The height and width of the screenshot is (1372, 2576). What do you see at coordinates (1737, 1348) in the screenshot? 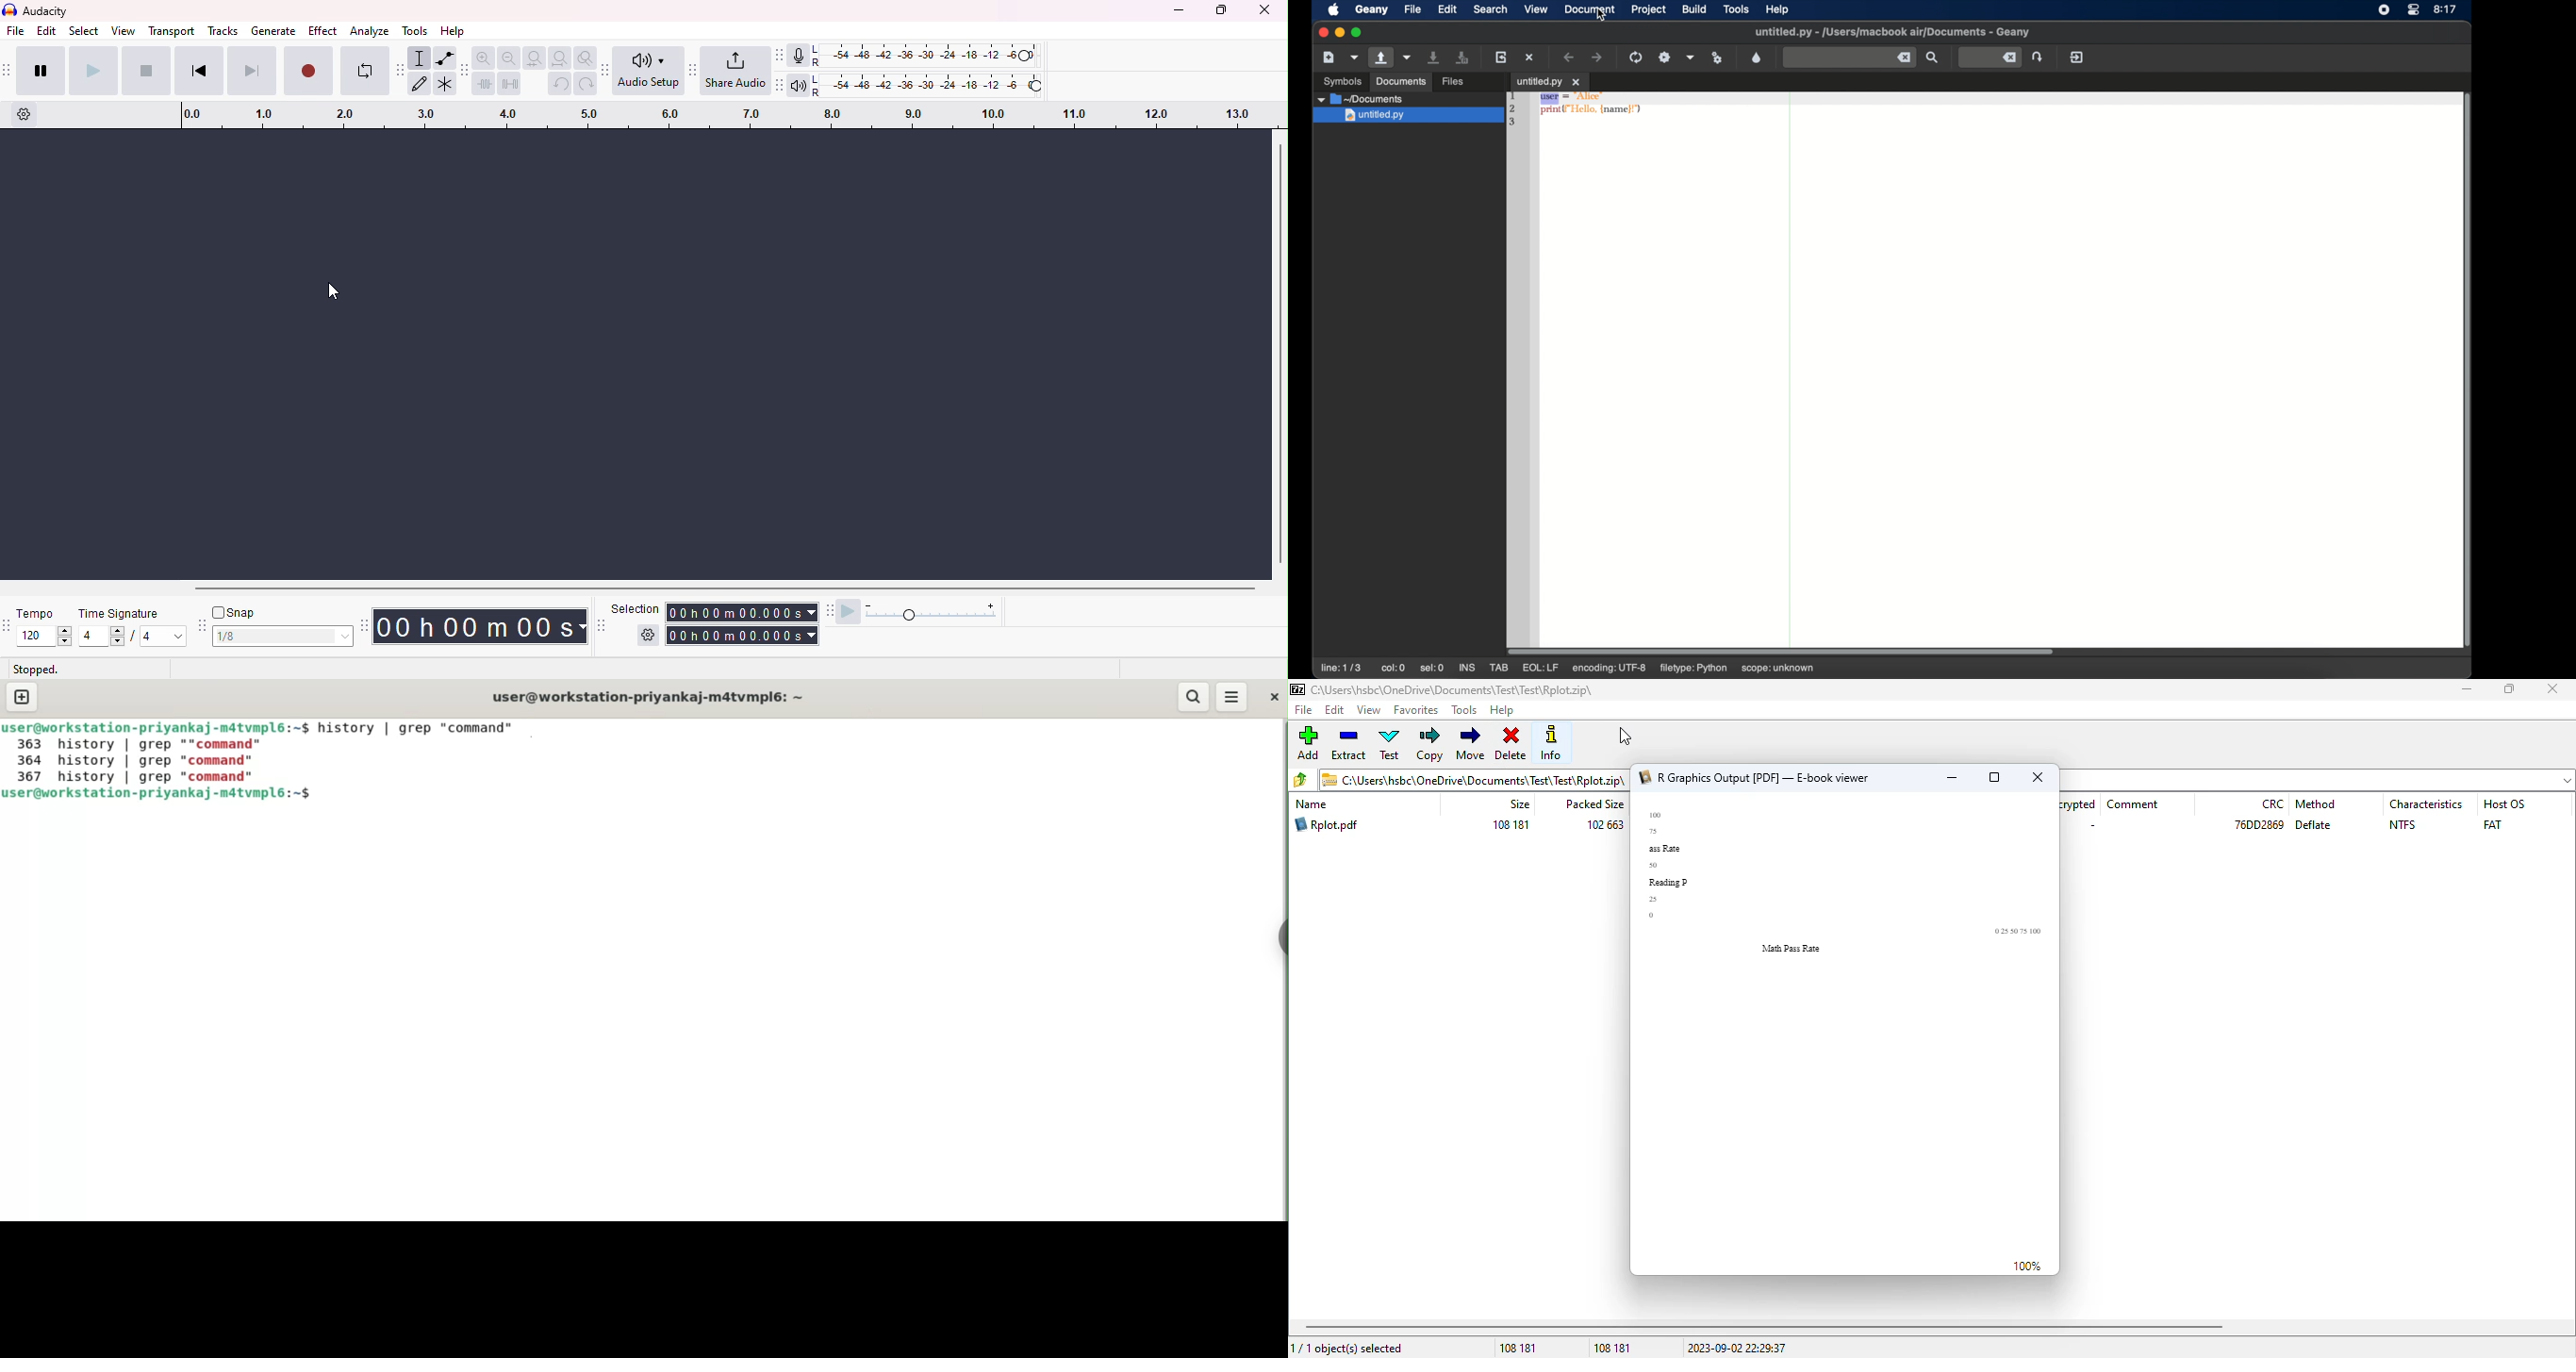
I see `2023-09-02 22:29:37` at bounding box center [1737, 1348].